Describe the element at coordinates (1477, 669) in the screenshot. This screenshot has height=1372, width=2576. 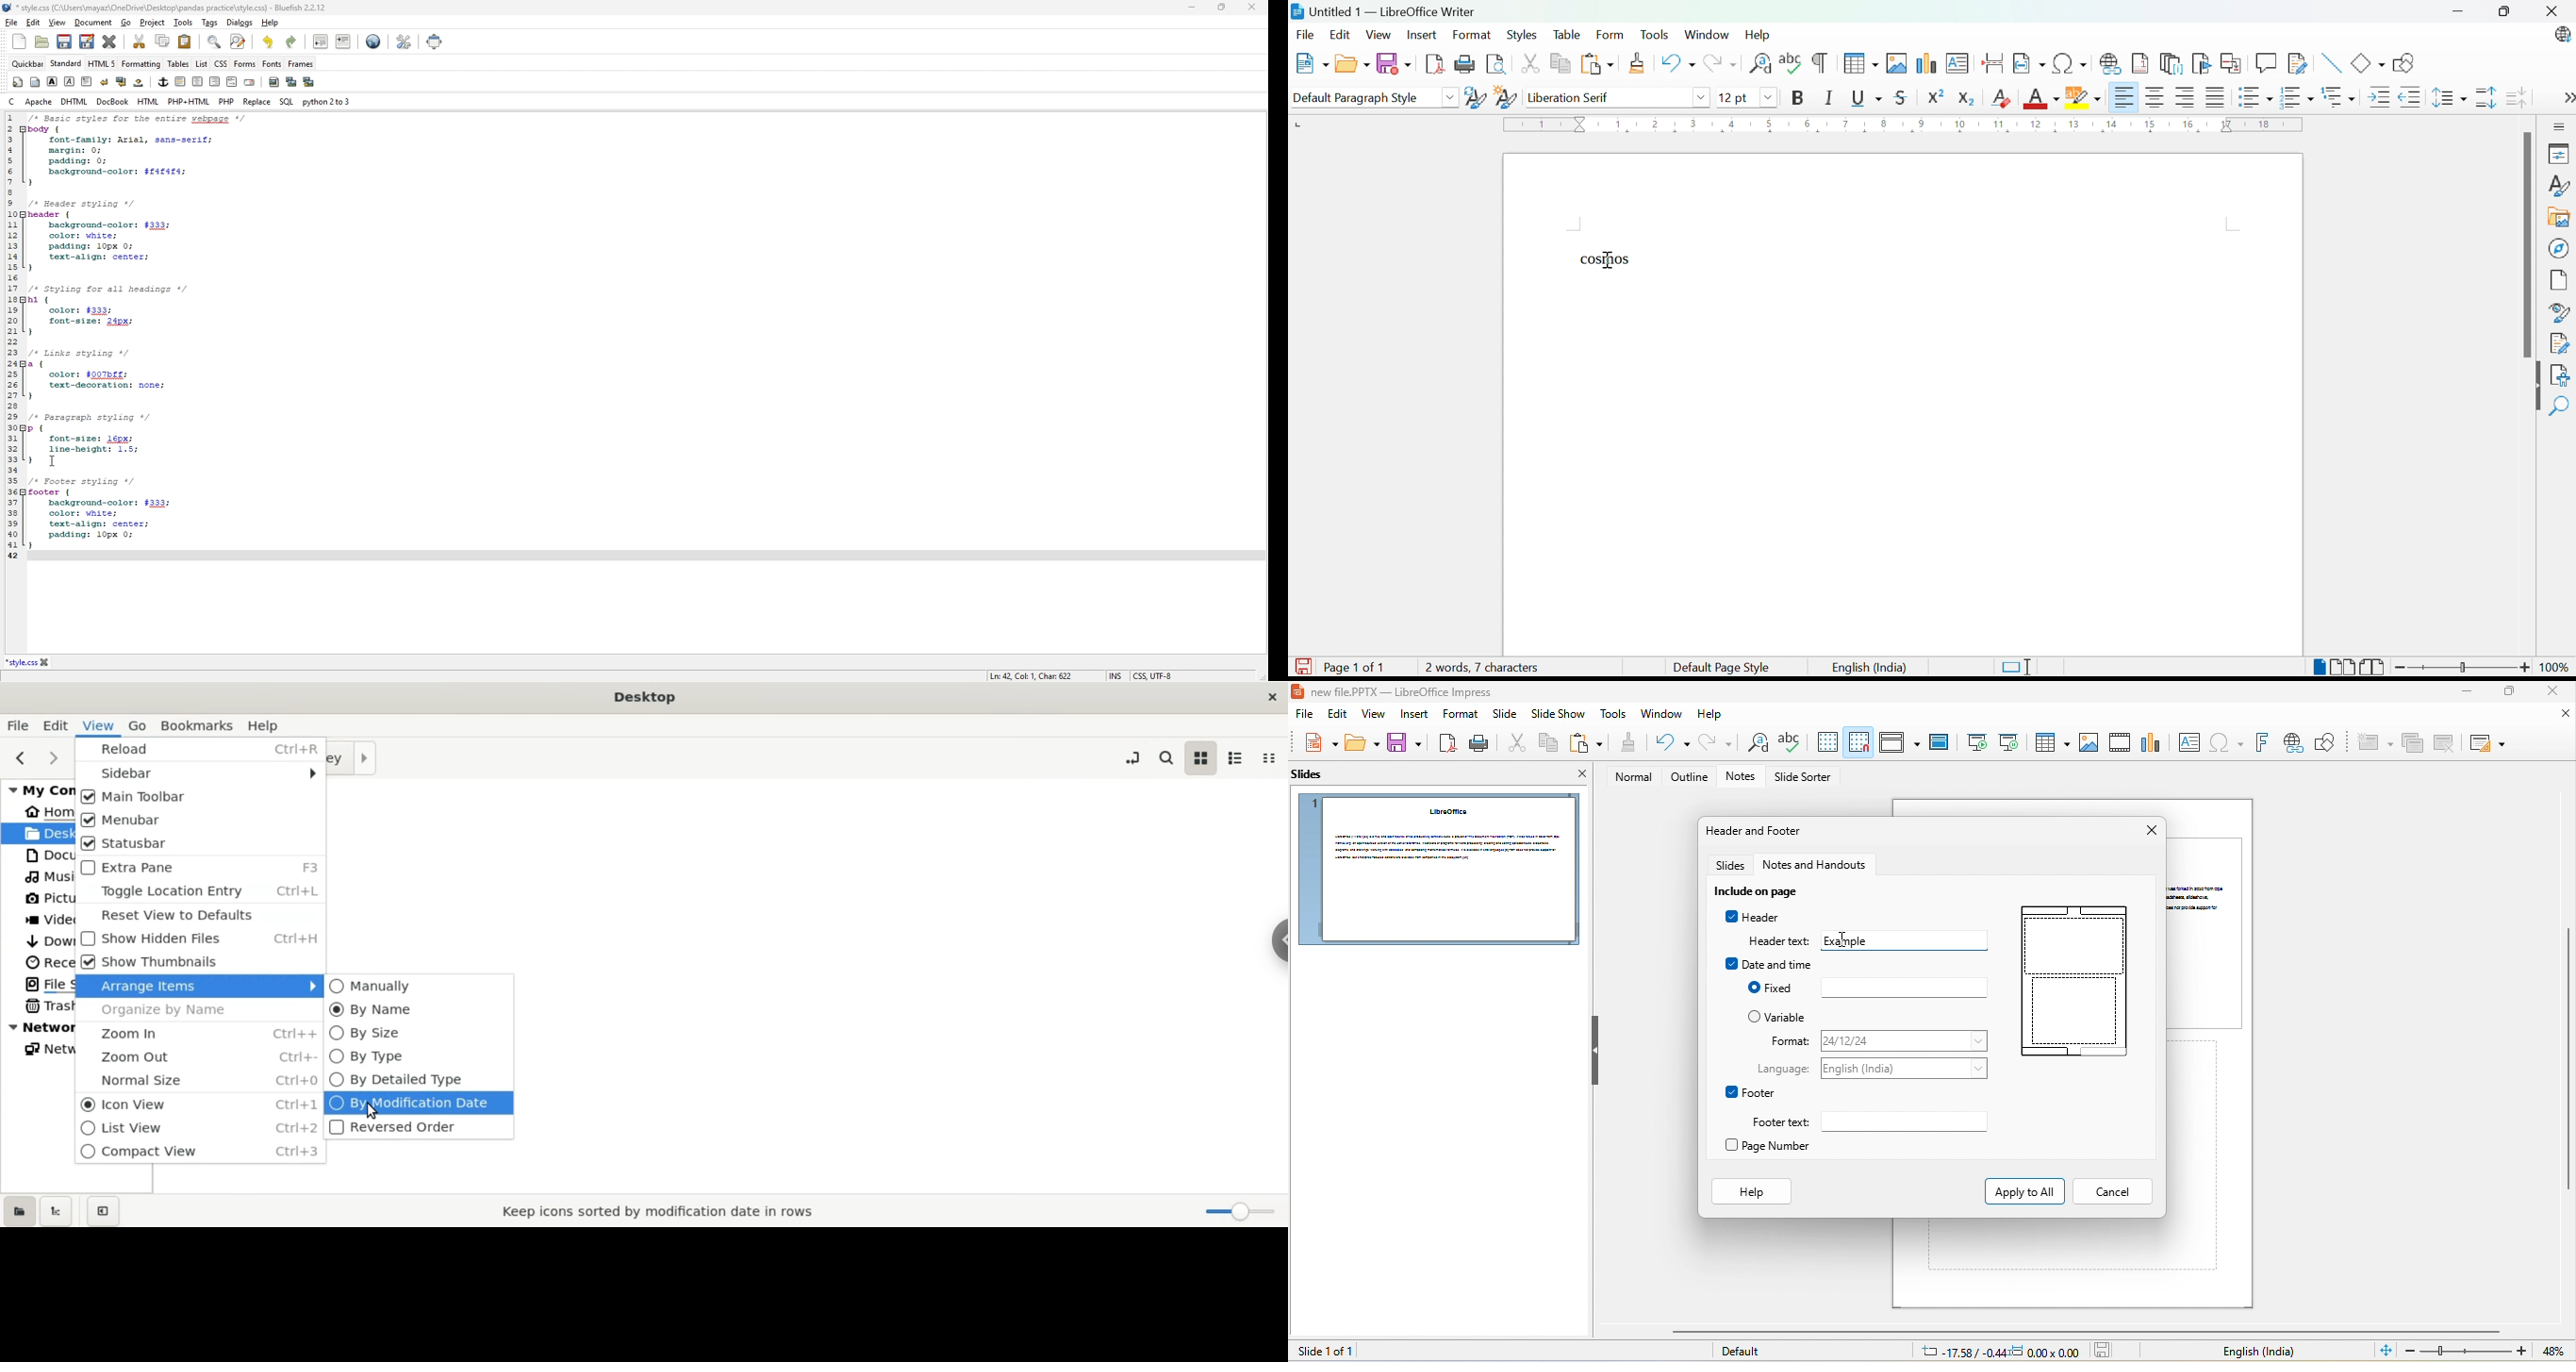
I see `1 word, 1 character` at that location.